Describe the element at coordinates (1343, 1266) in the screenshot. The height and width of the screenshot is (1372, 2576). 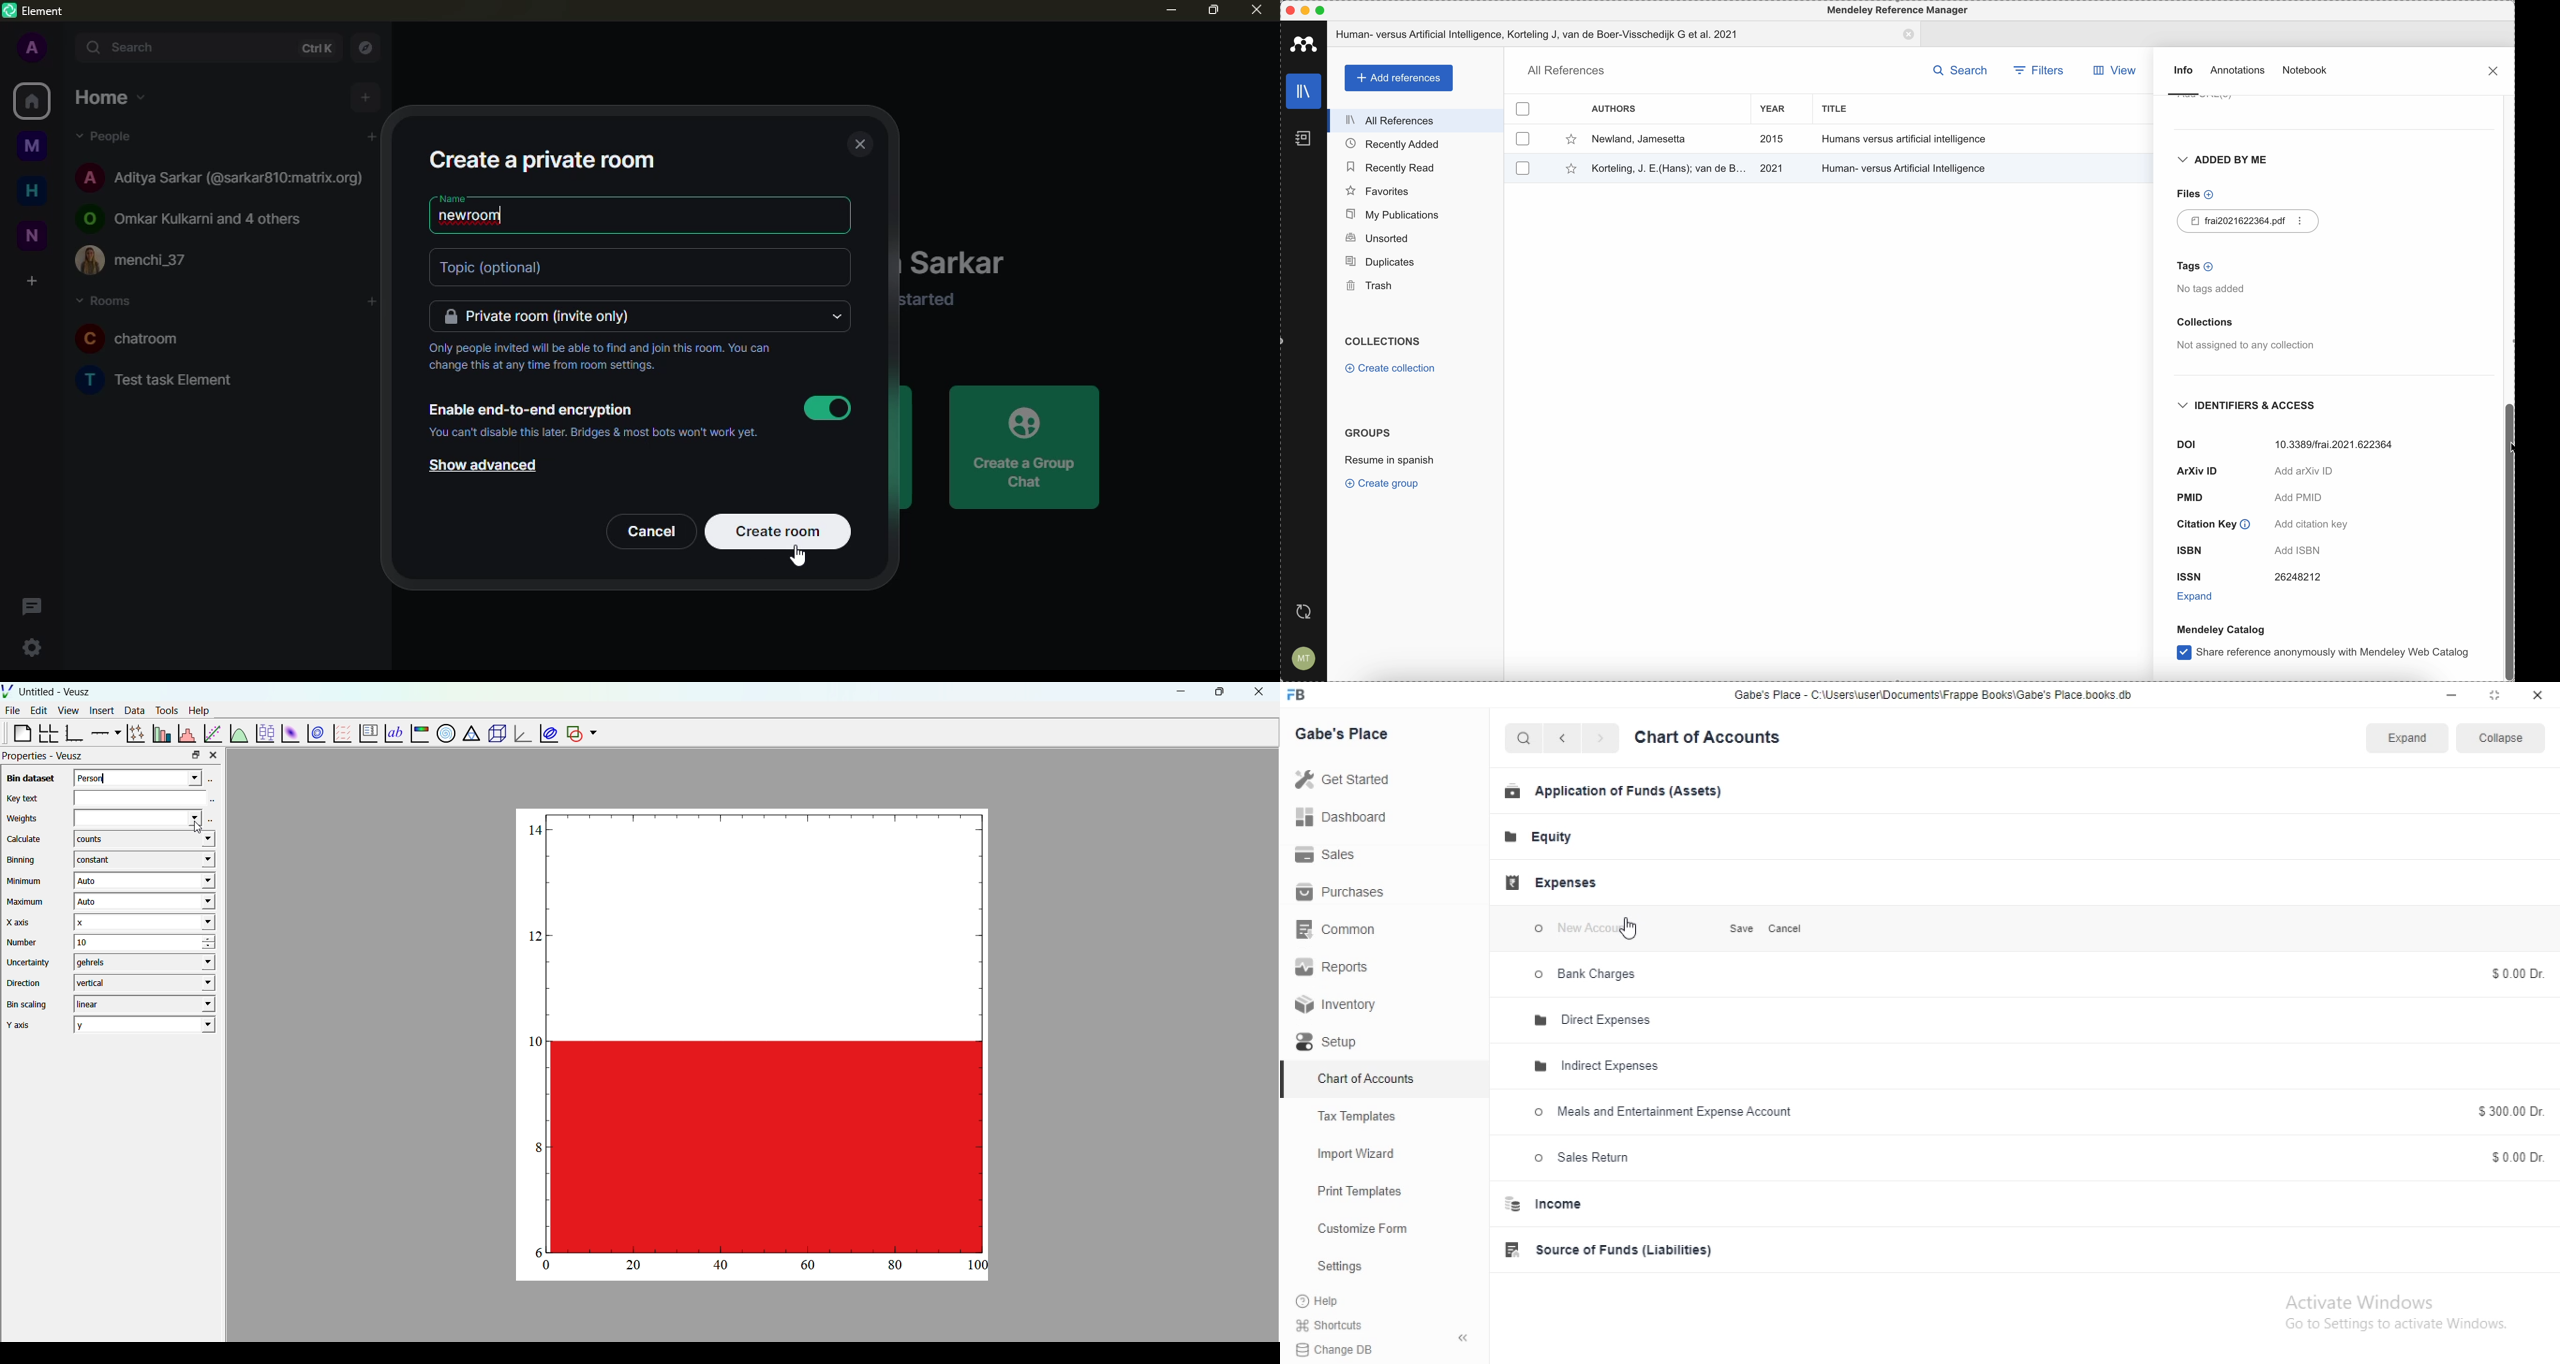
I see `Settings` at that location.